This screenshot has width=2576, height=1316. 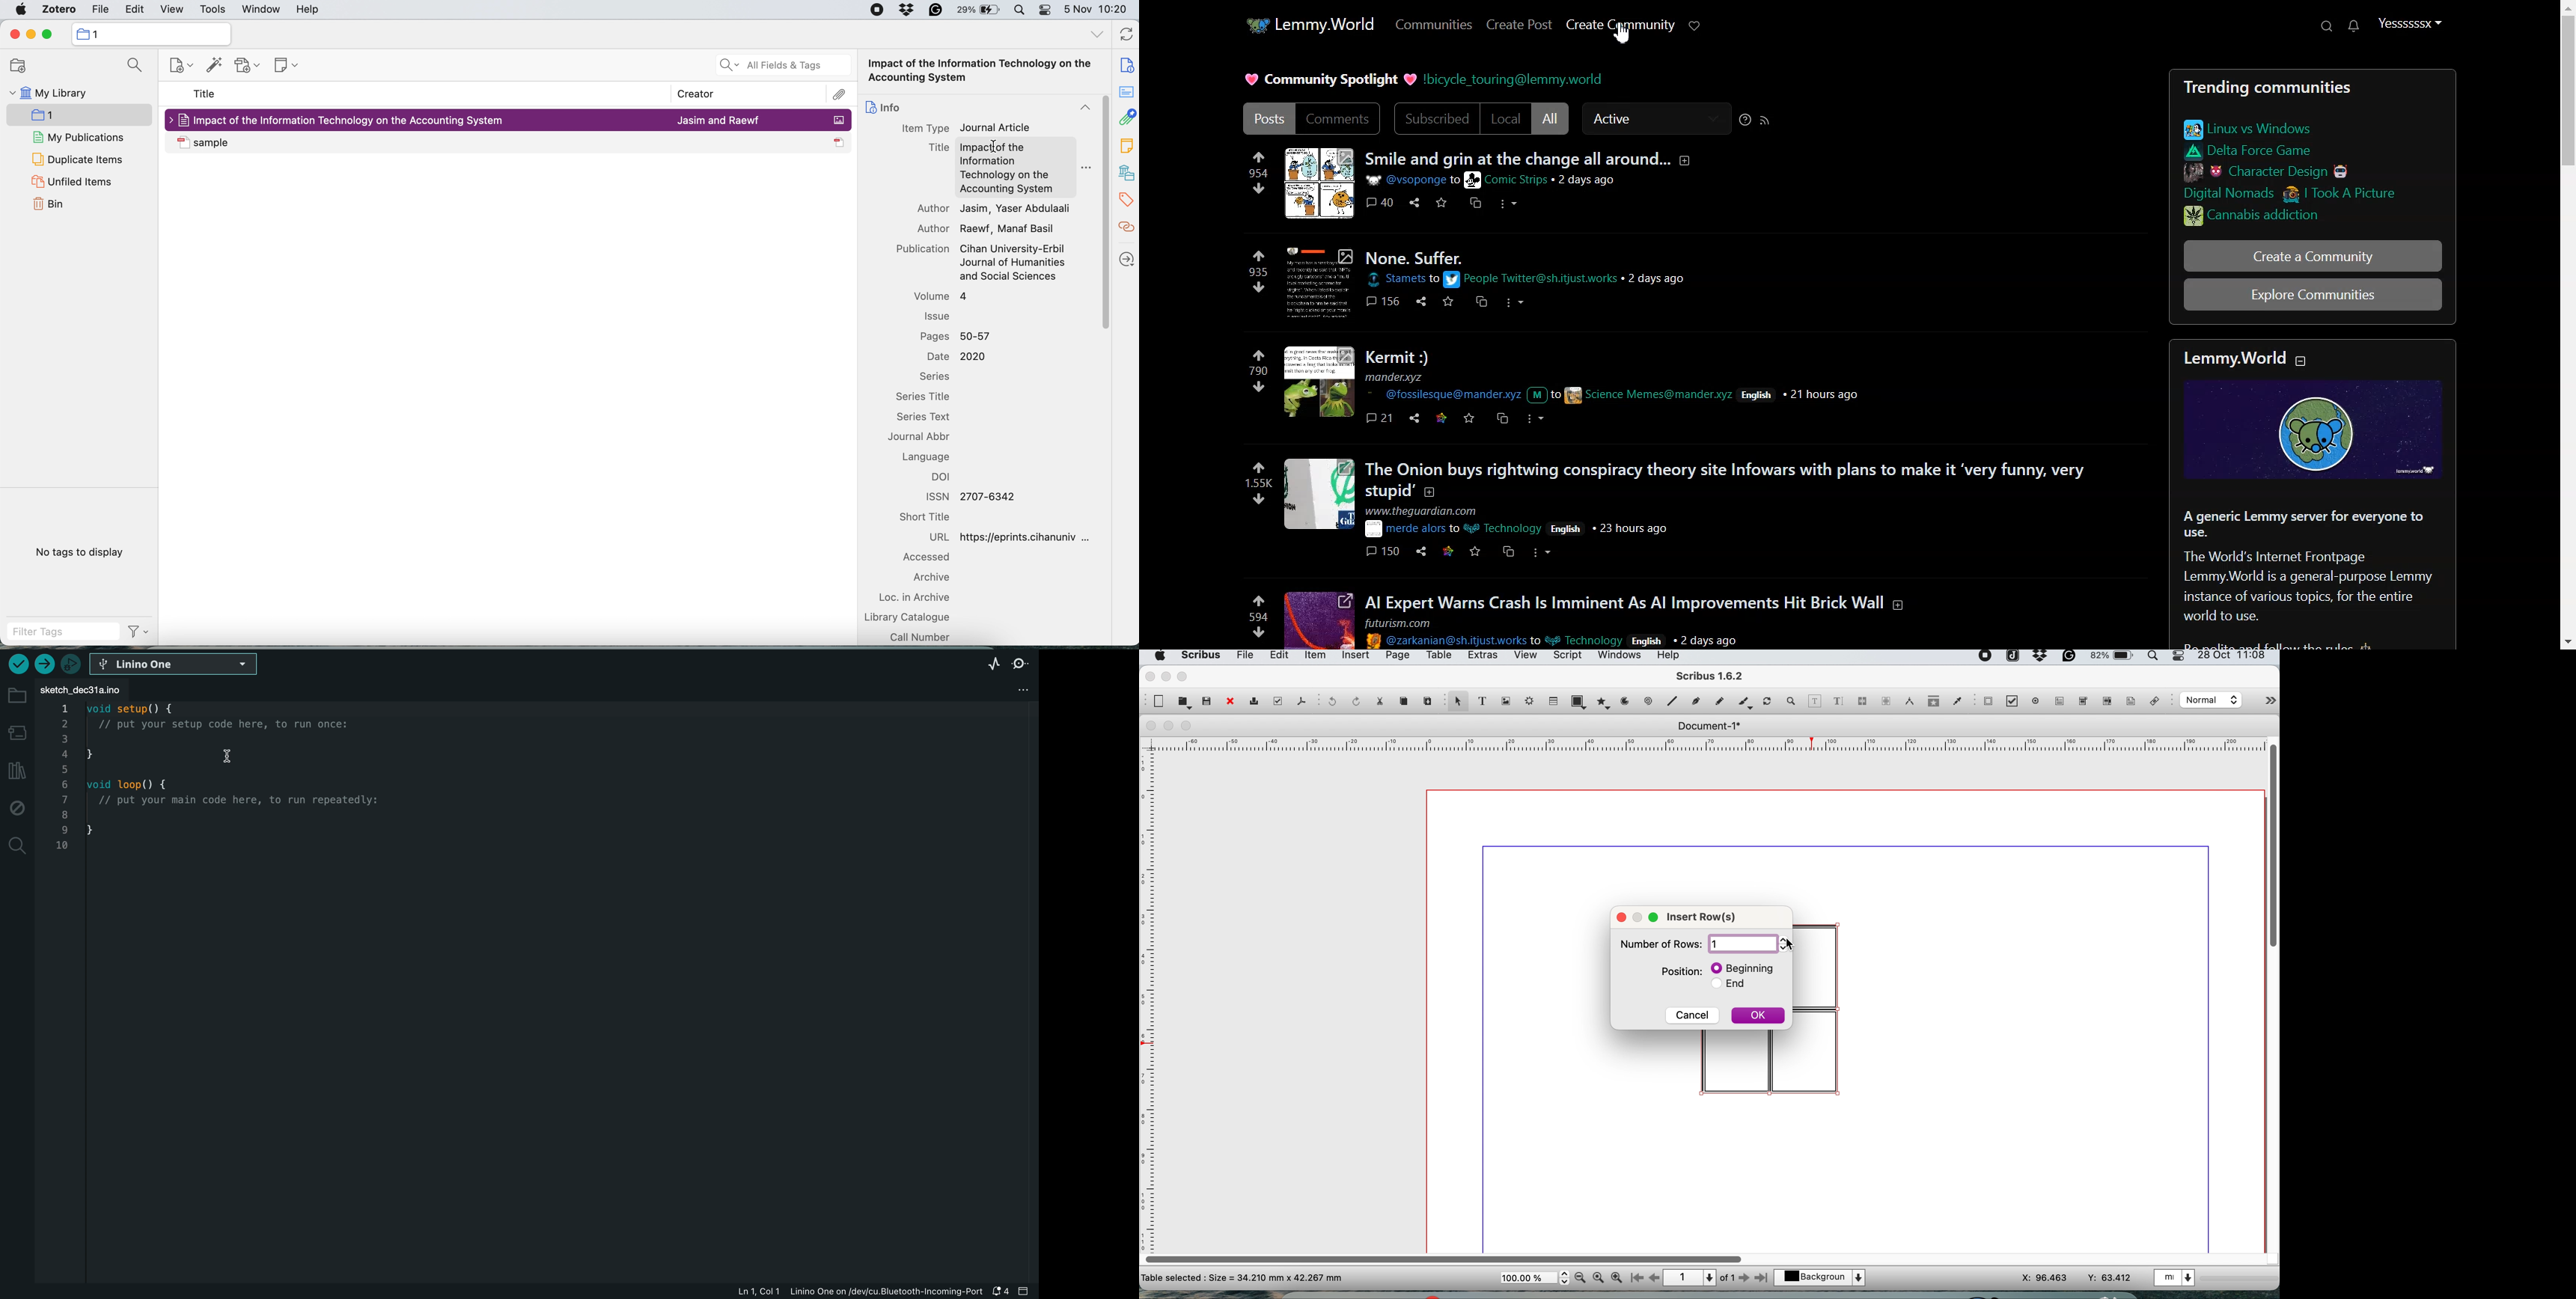 I want to click on URL https://eprints.cihanuniv ..., so click(x=1009, y=537).